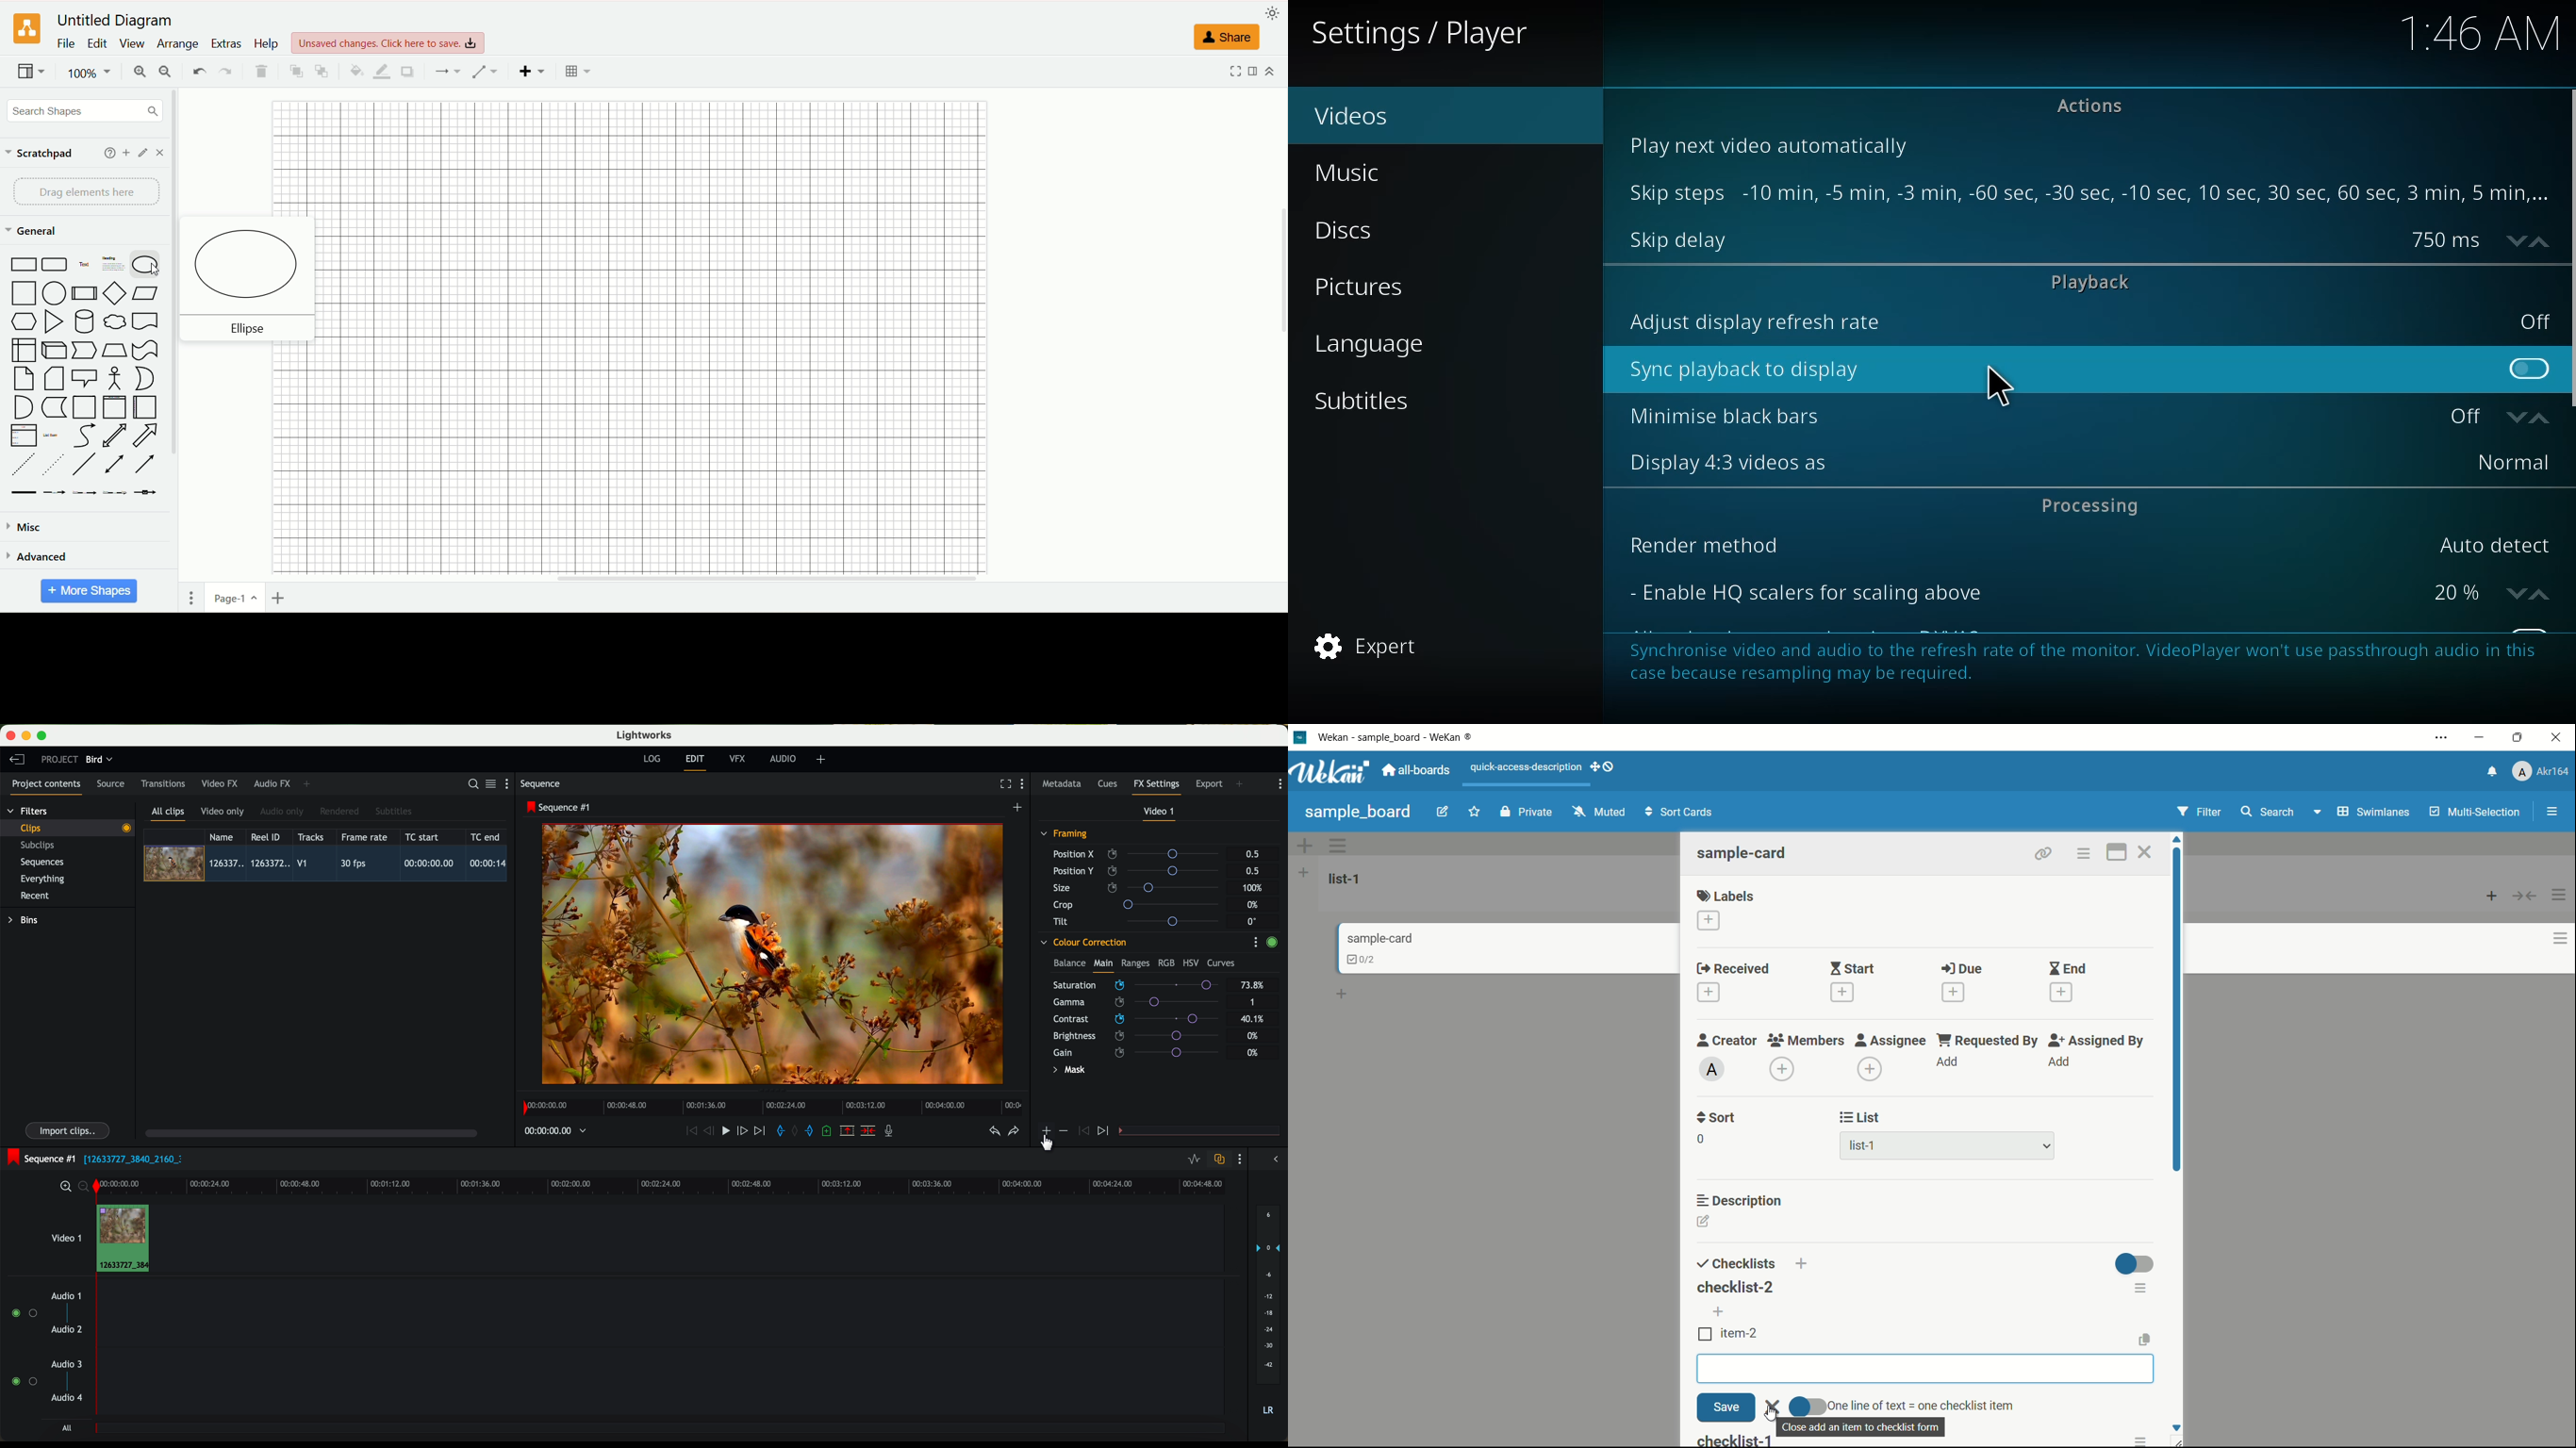 The image size is (2576, 1456). Describe the element at coordinates (164, 71) in the screenshot. I see `zoom out` at that location.